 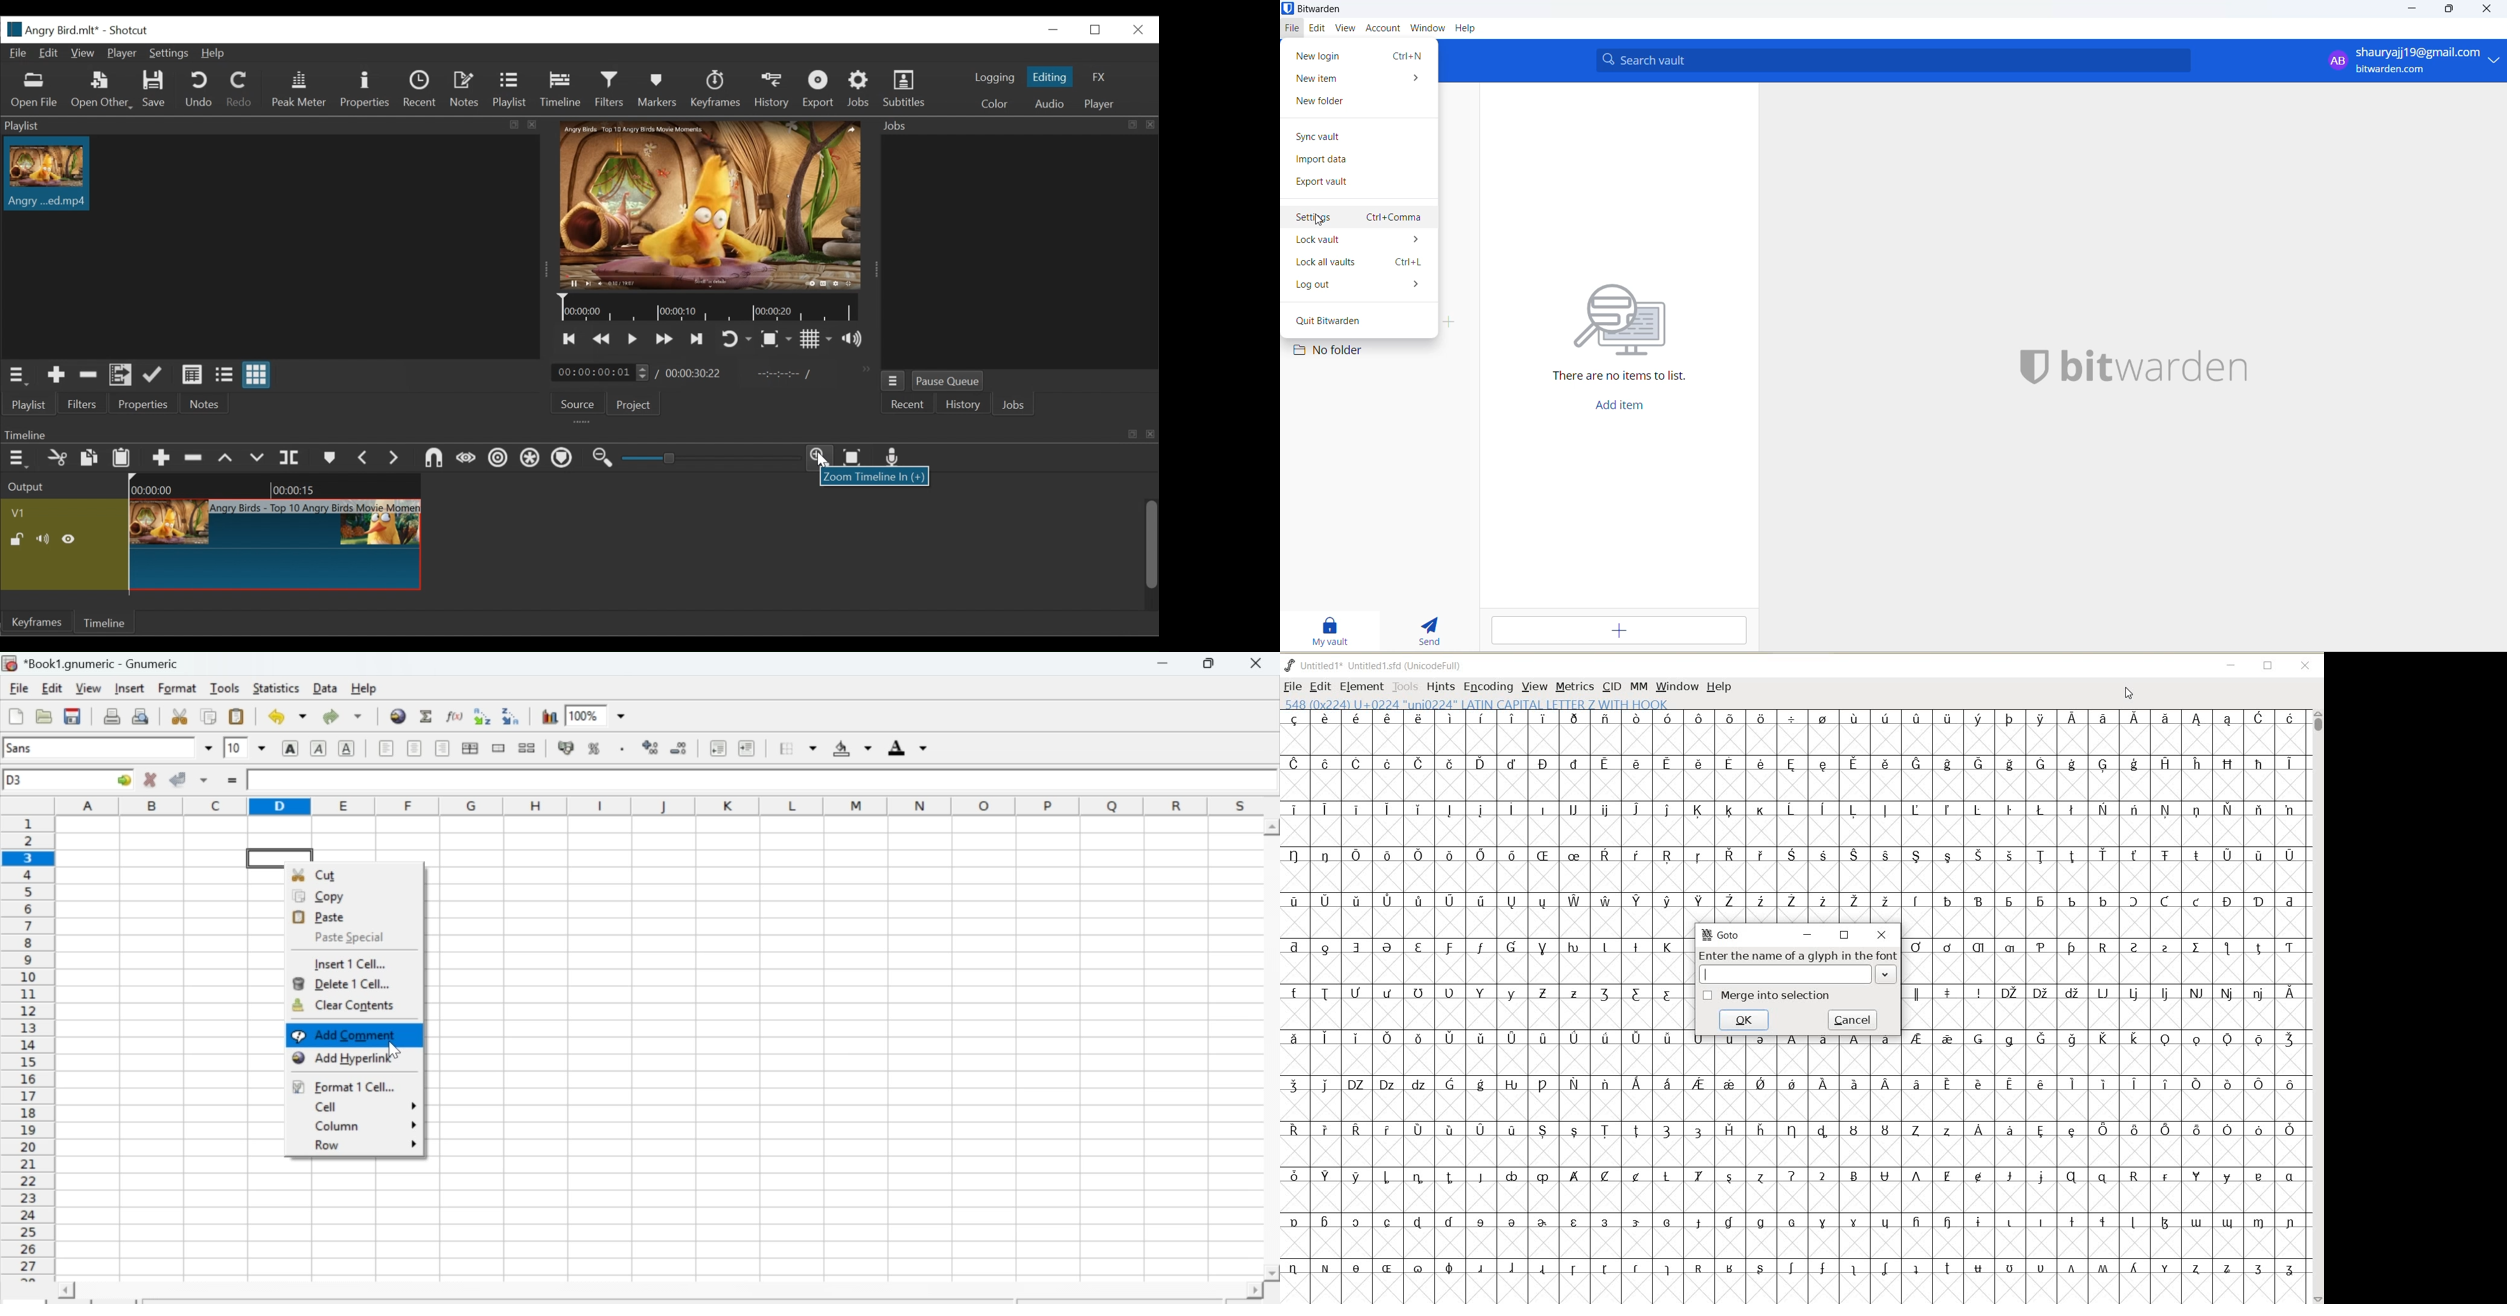 What do you see at coordinates (907, 91) in the screenshot?
I see `Subtitles` at bounding box center [907, 91].